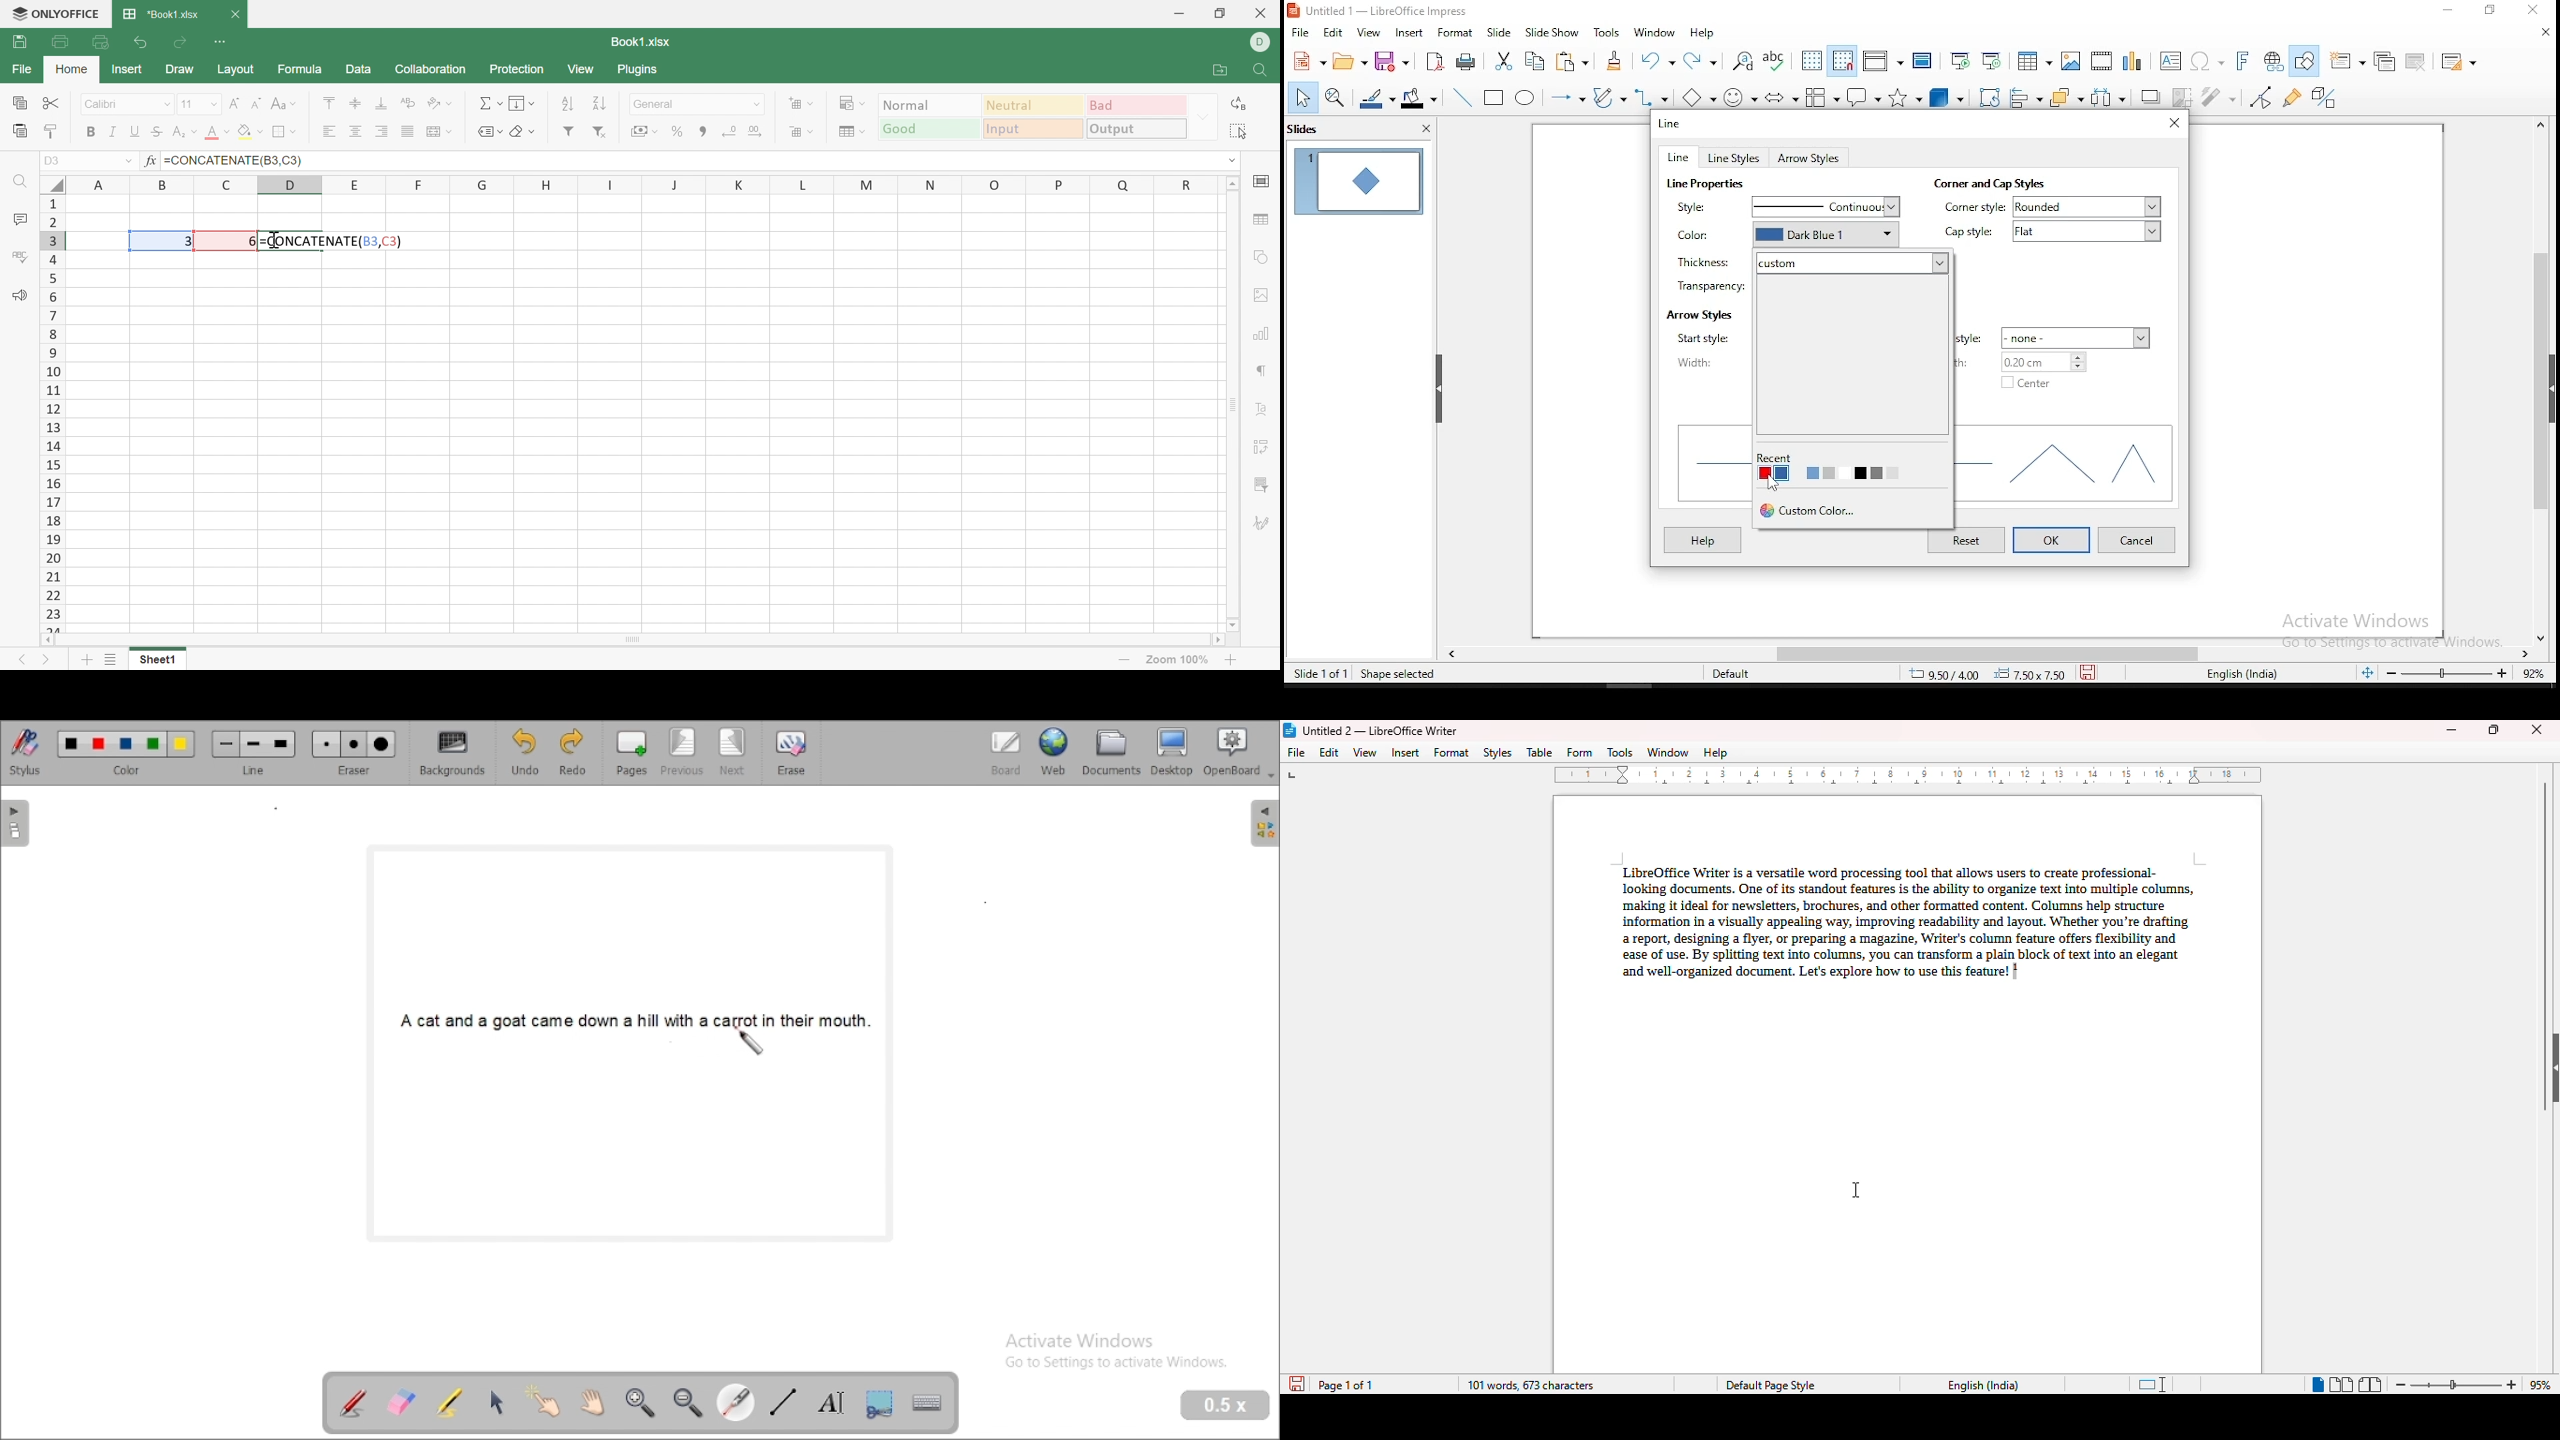 The height and width of the screenshot is (1456, 2576). What do you see at coordinates (2512, 1384) in the screenshot?
I see `zoom in` at bounding box center [2512, 1384].